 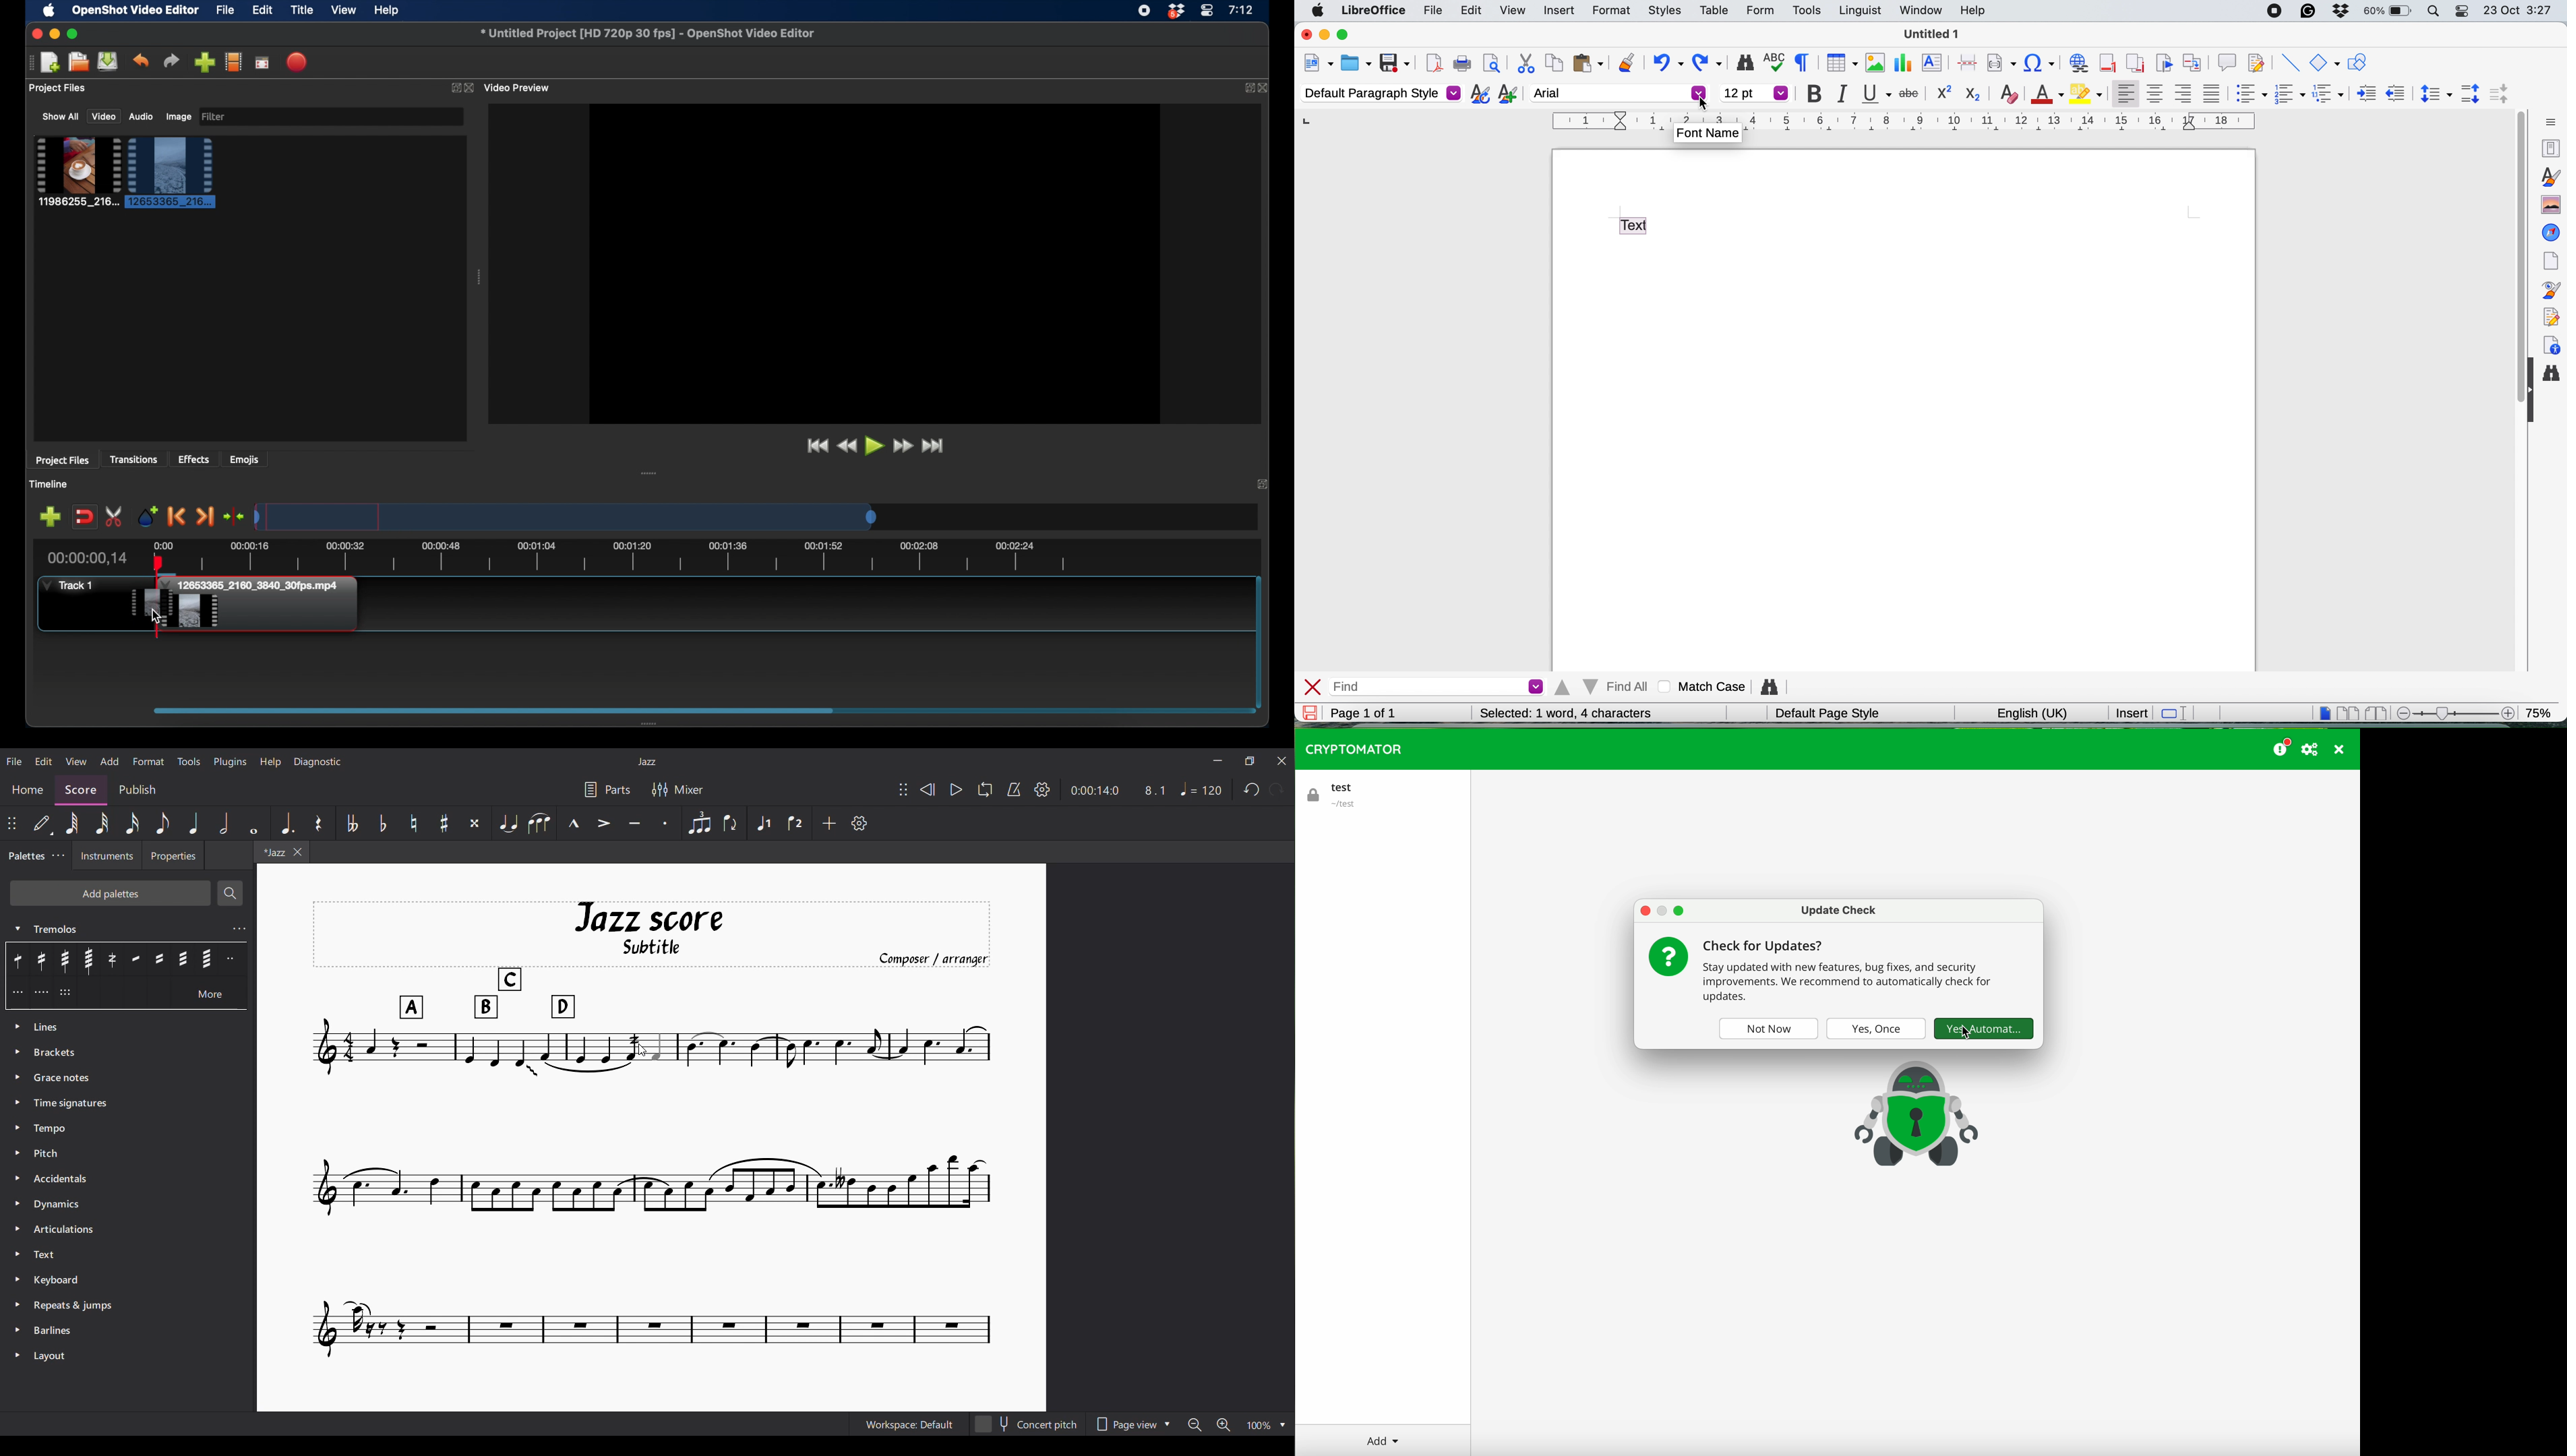 What do you see at coordinates (2077, 64) in the screenshot?
I see `insert hyperlink` at bounding box center [2077, 64].